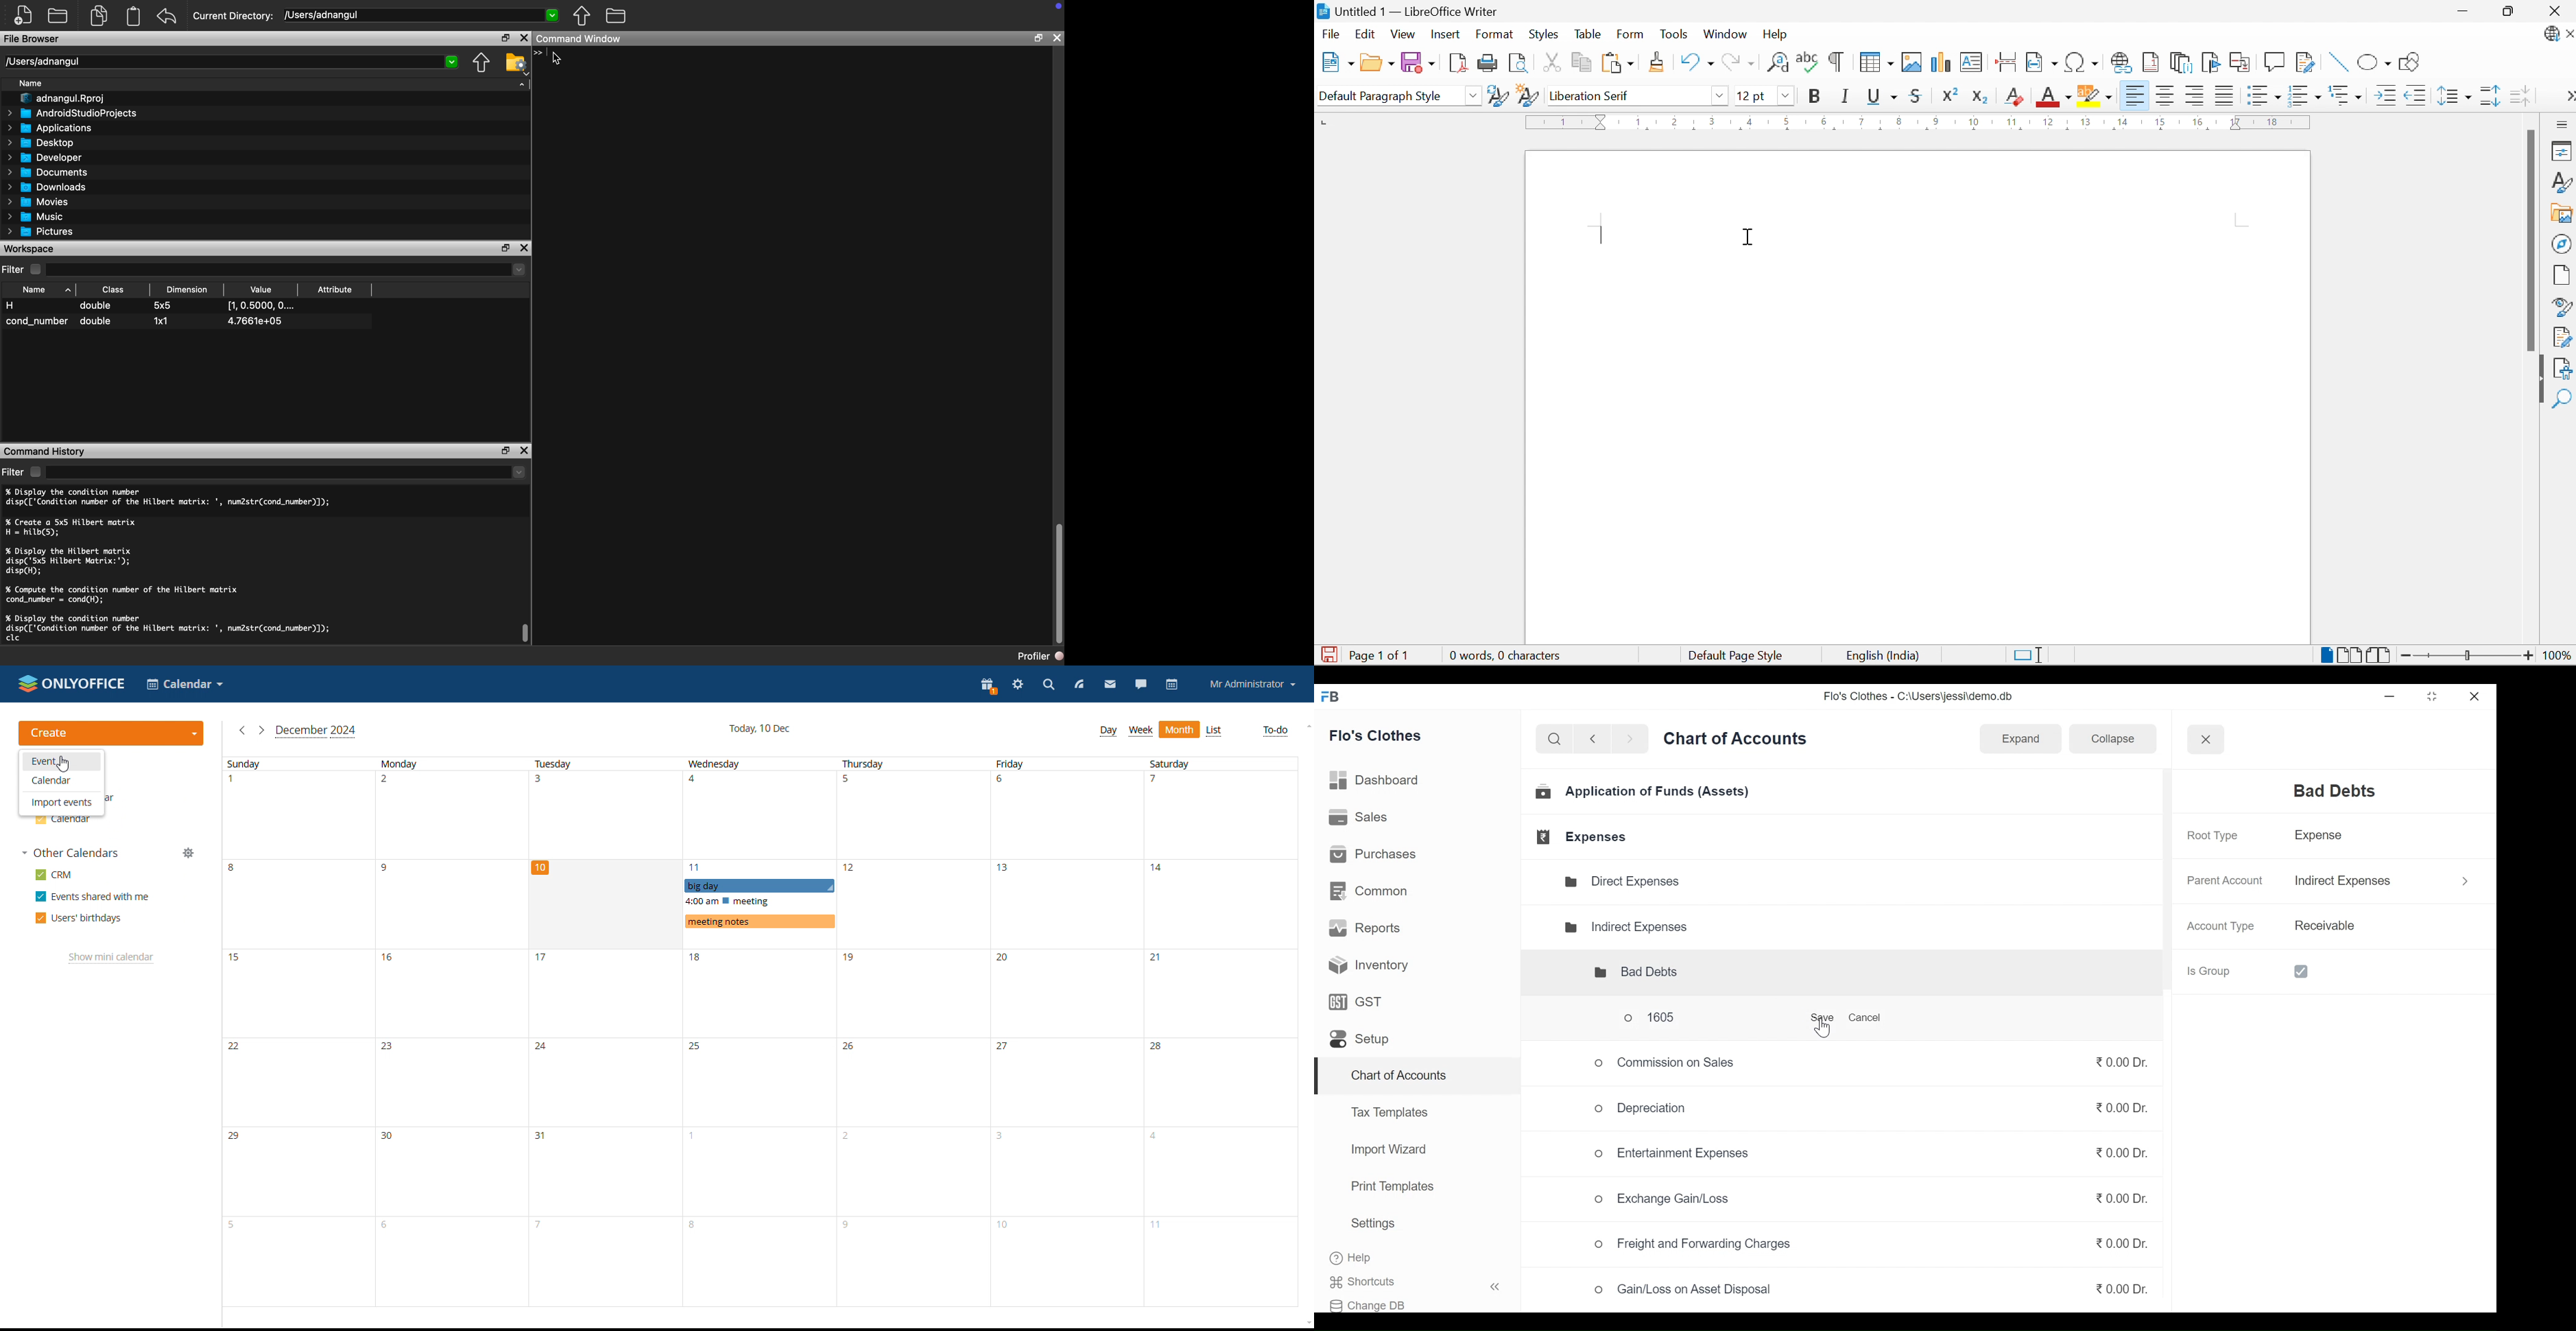  Describe the element at coordinates (2375, 63) in the screenshot. I see `Basic Shapes` at that location.